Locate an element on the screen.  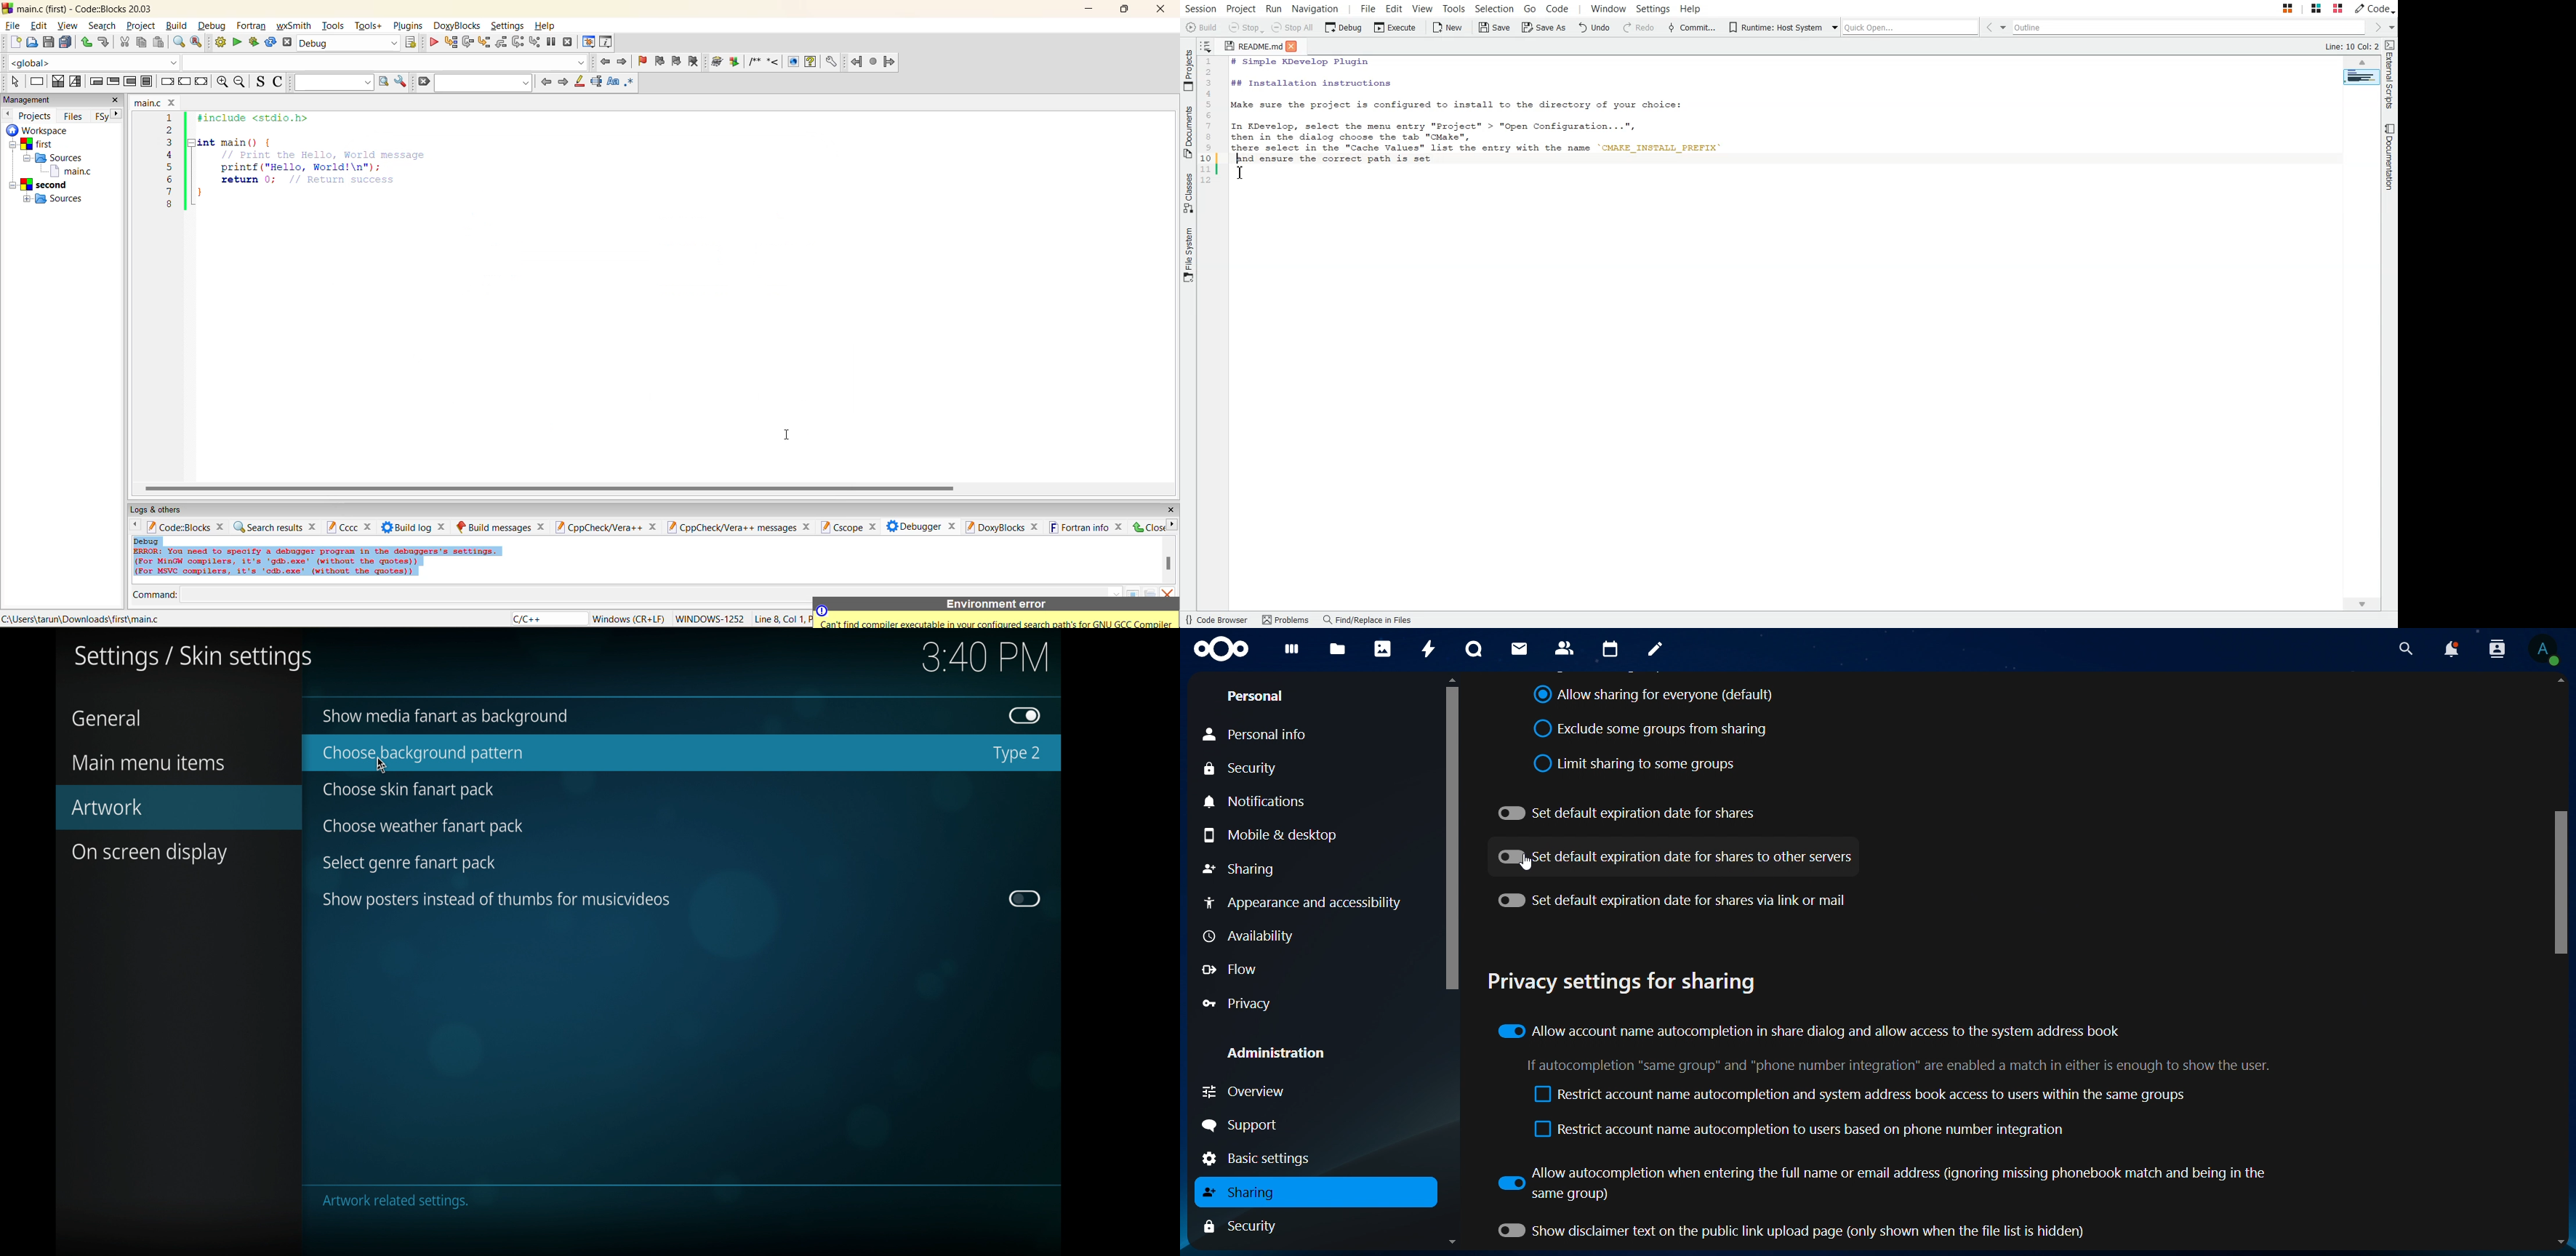
resize is located at coordinates (1125, 8).